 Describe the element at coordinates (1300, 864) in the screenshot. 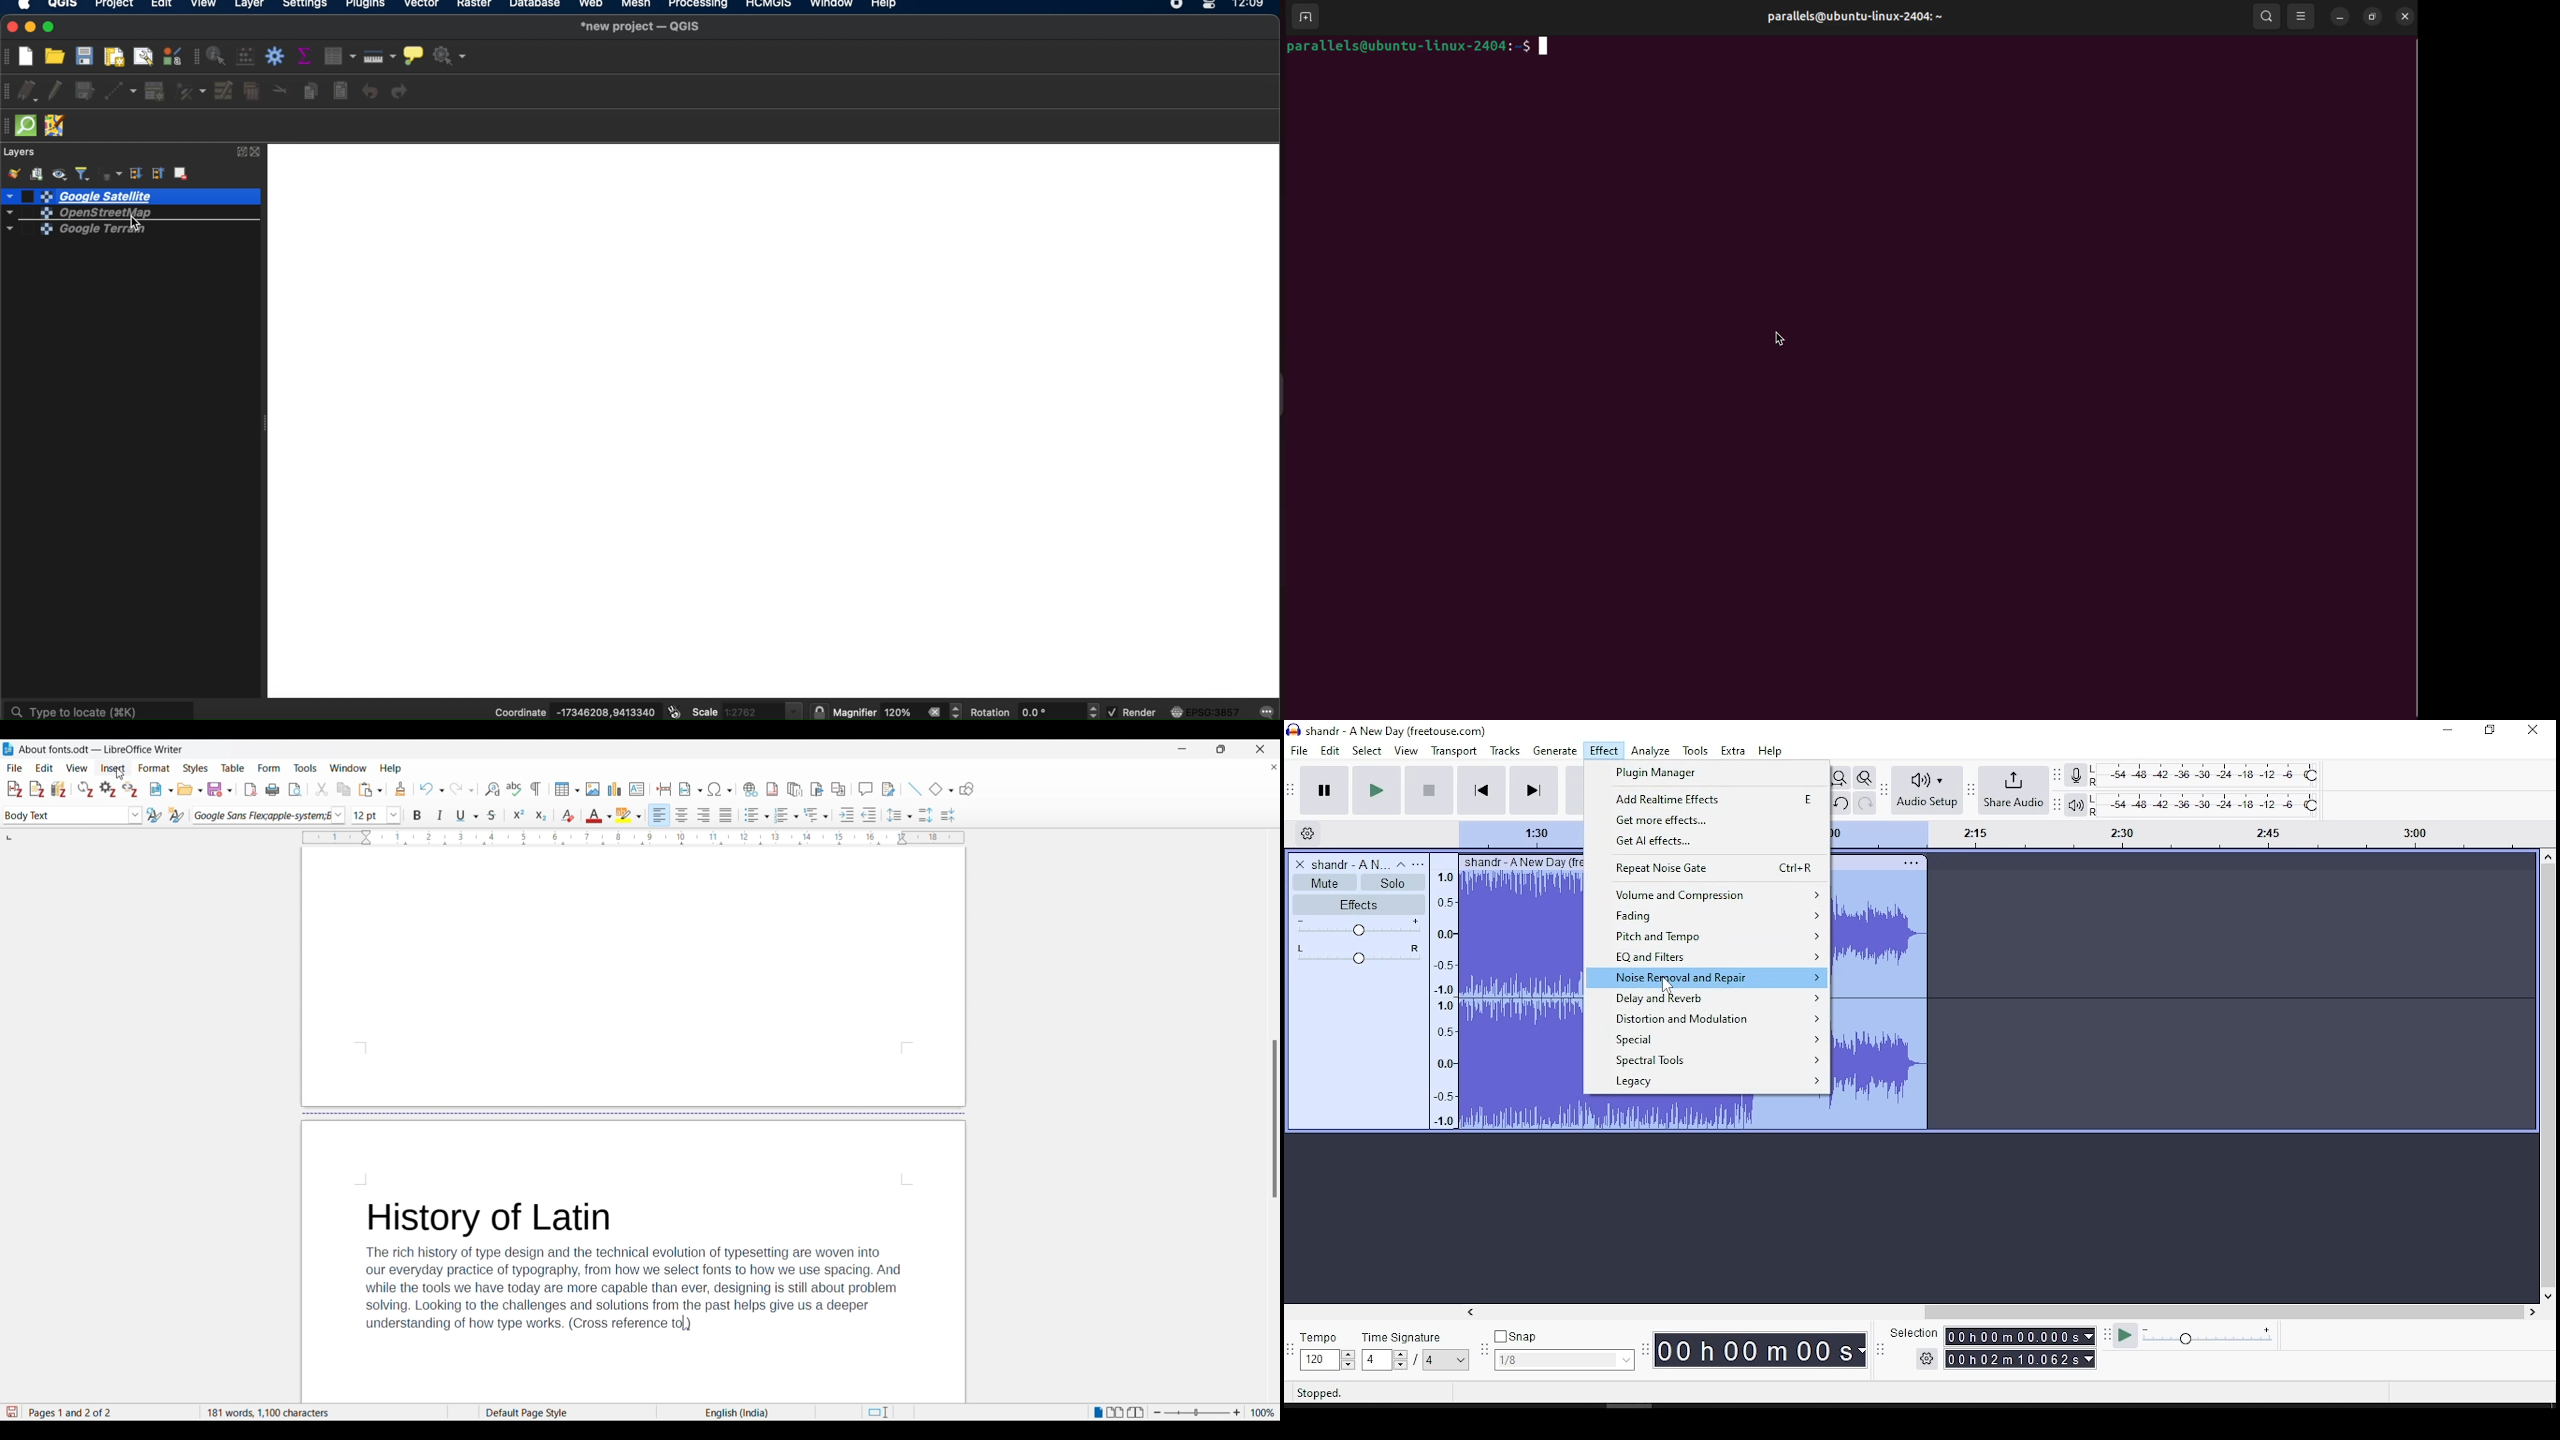

I see `delete track` at that location.